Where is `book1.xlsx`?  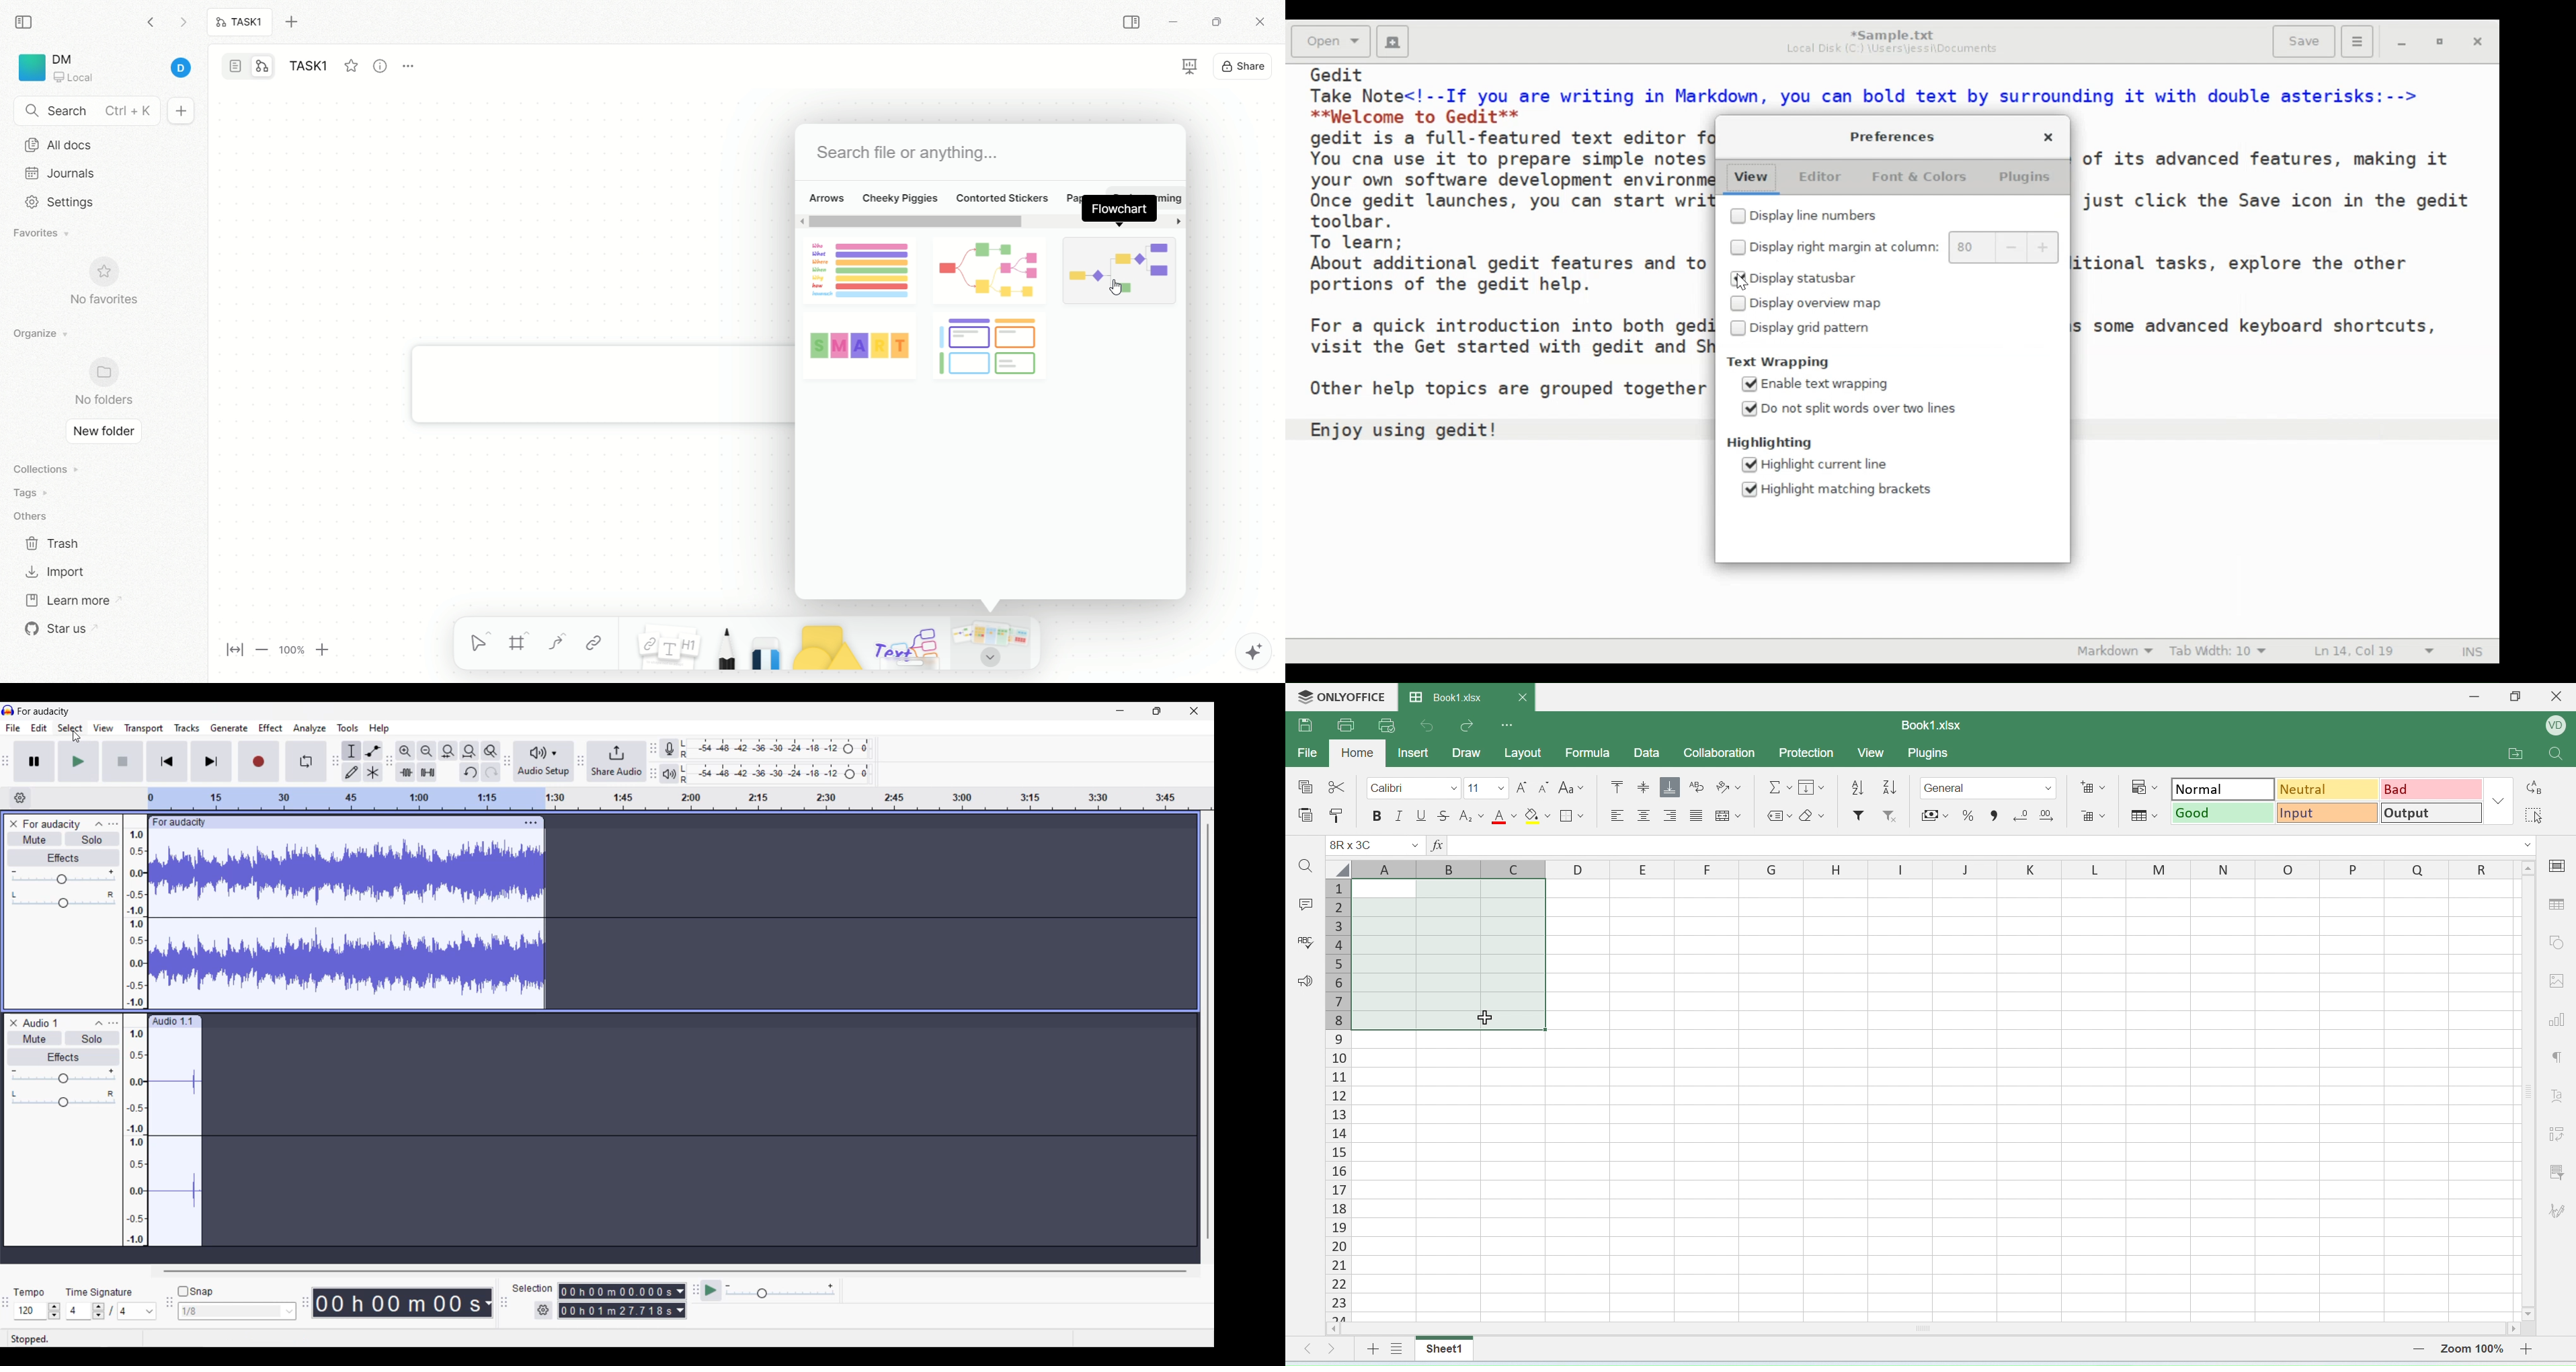
book1.xlsx is located at coordinates (1470, 695).